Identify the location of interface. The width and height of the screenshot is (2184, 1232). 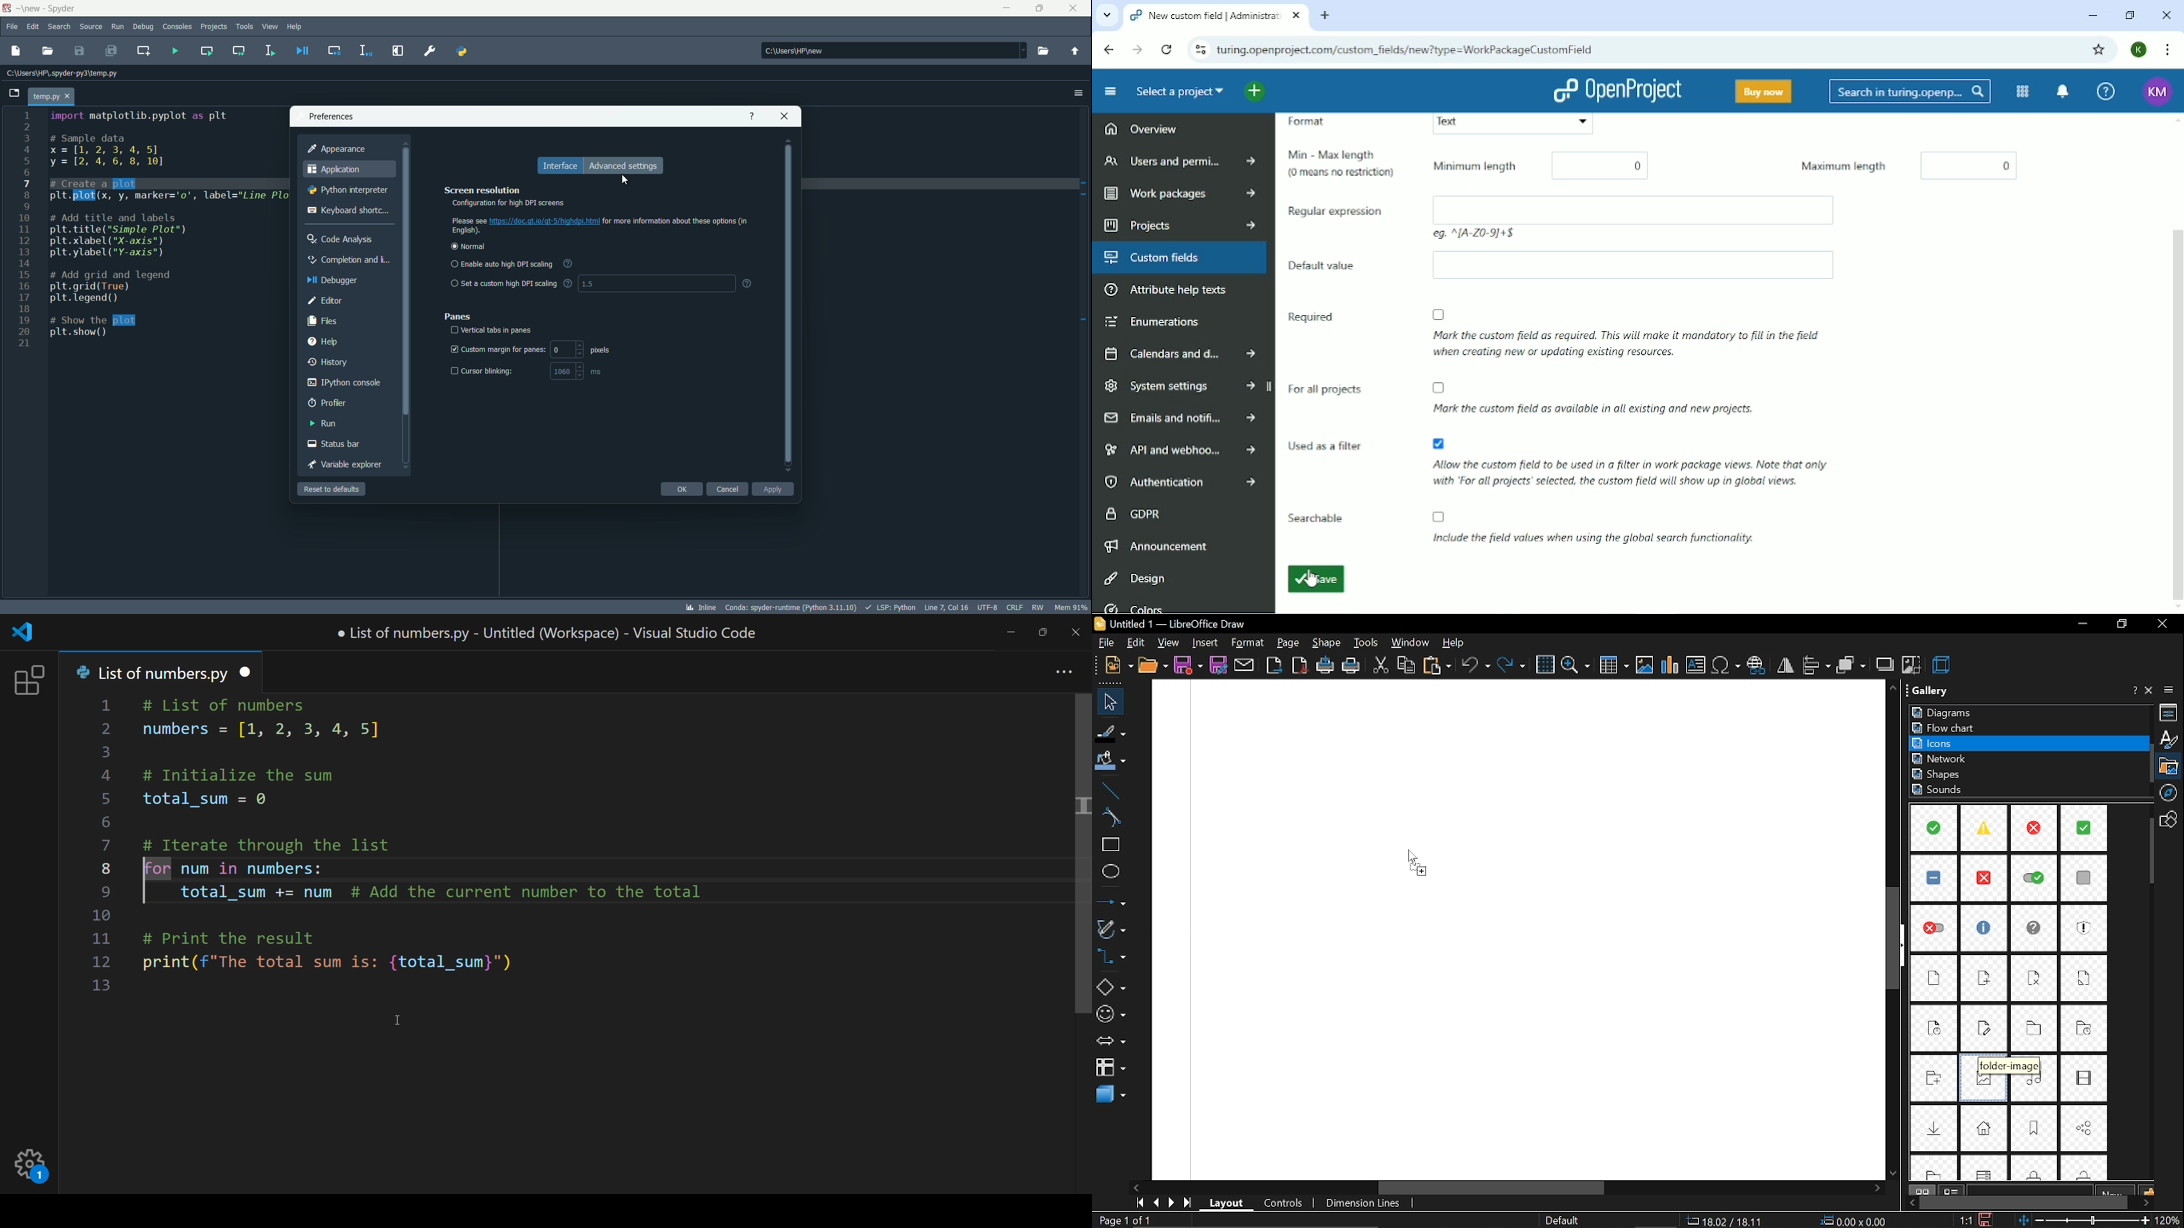
(560, 165).